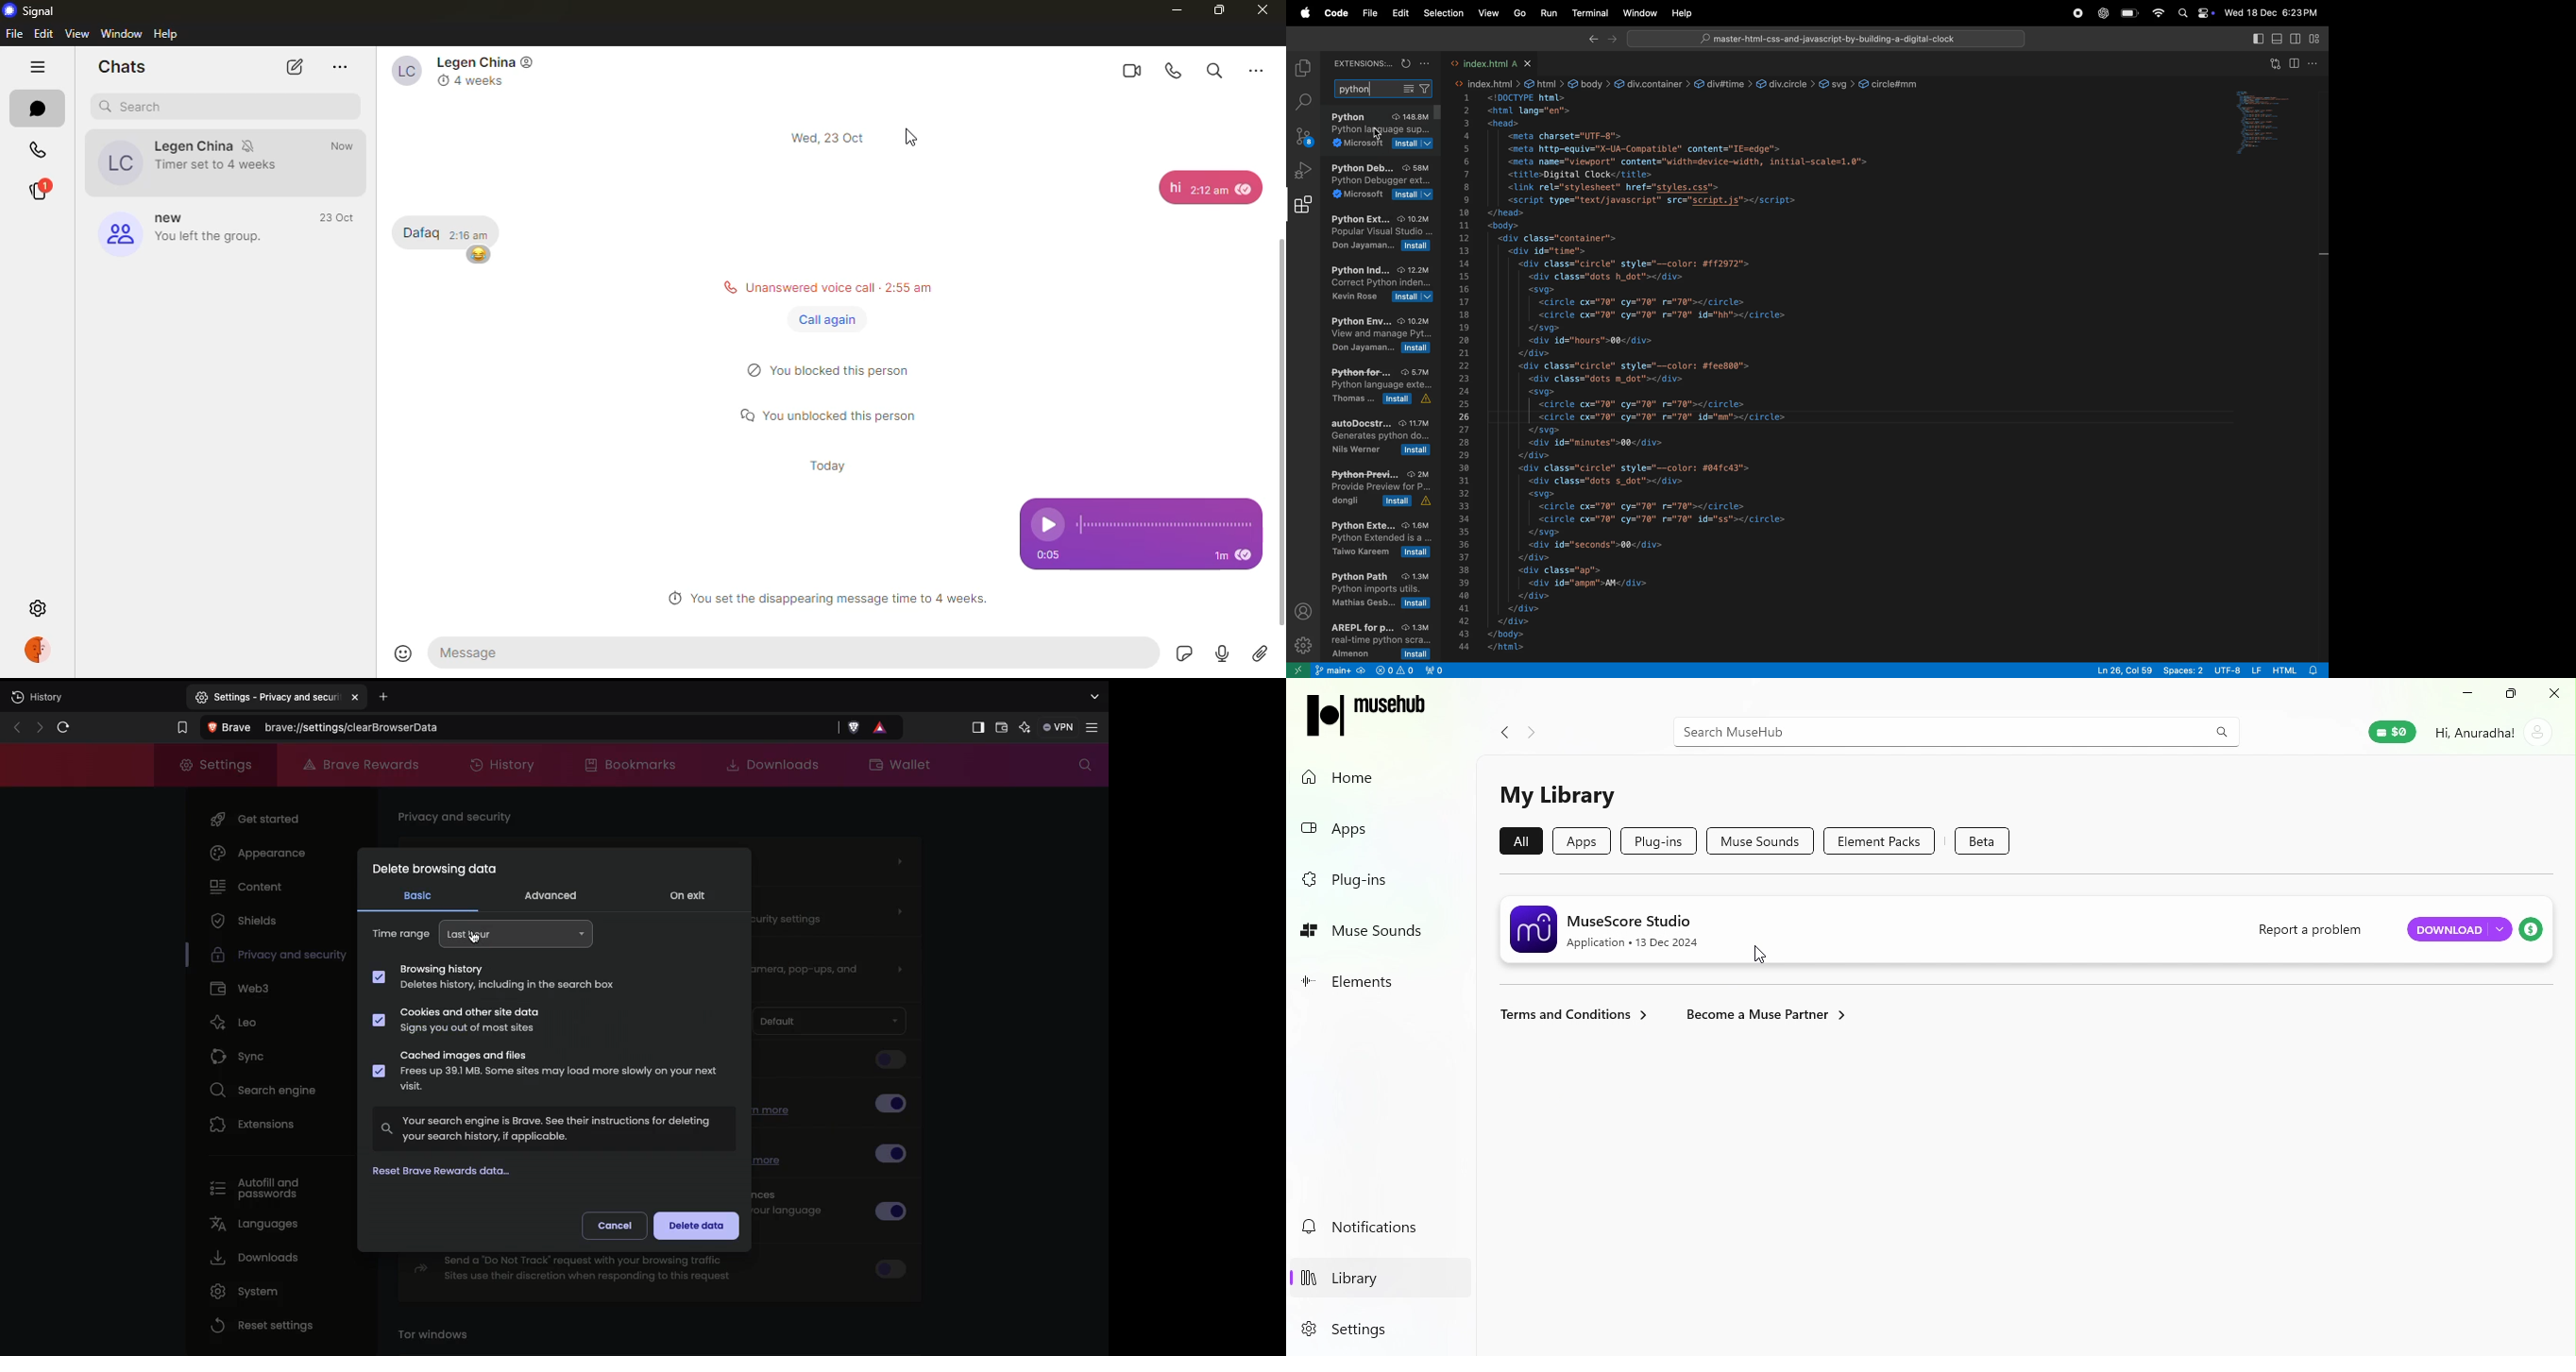 This screenshot has width=2576, height=1372. What do you see at coordinates (1378, 828) in the screenshot?
I see `Apps` at bounding box center [1378, 828].